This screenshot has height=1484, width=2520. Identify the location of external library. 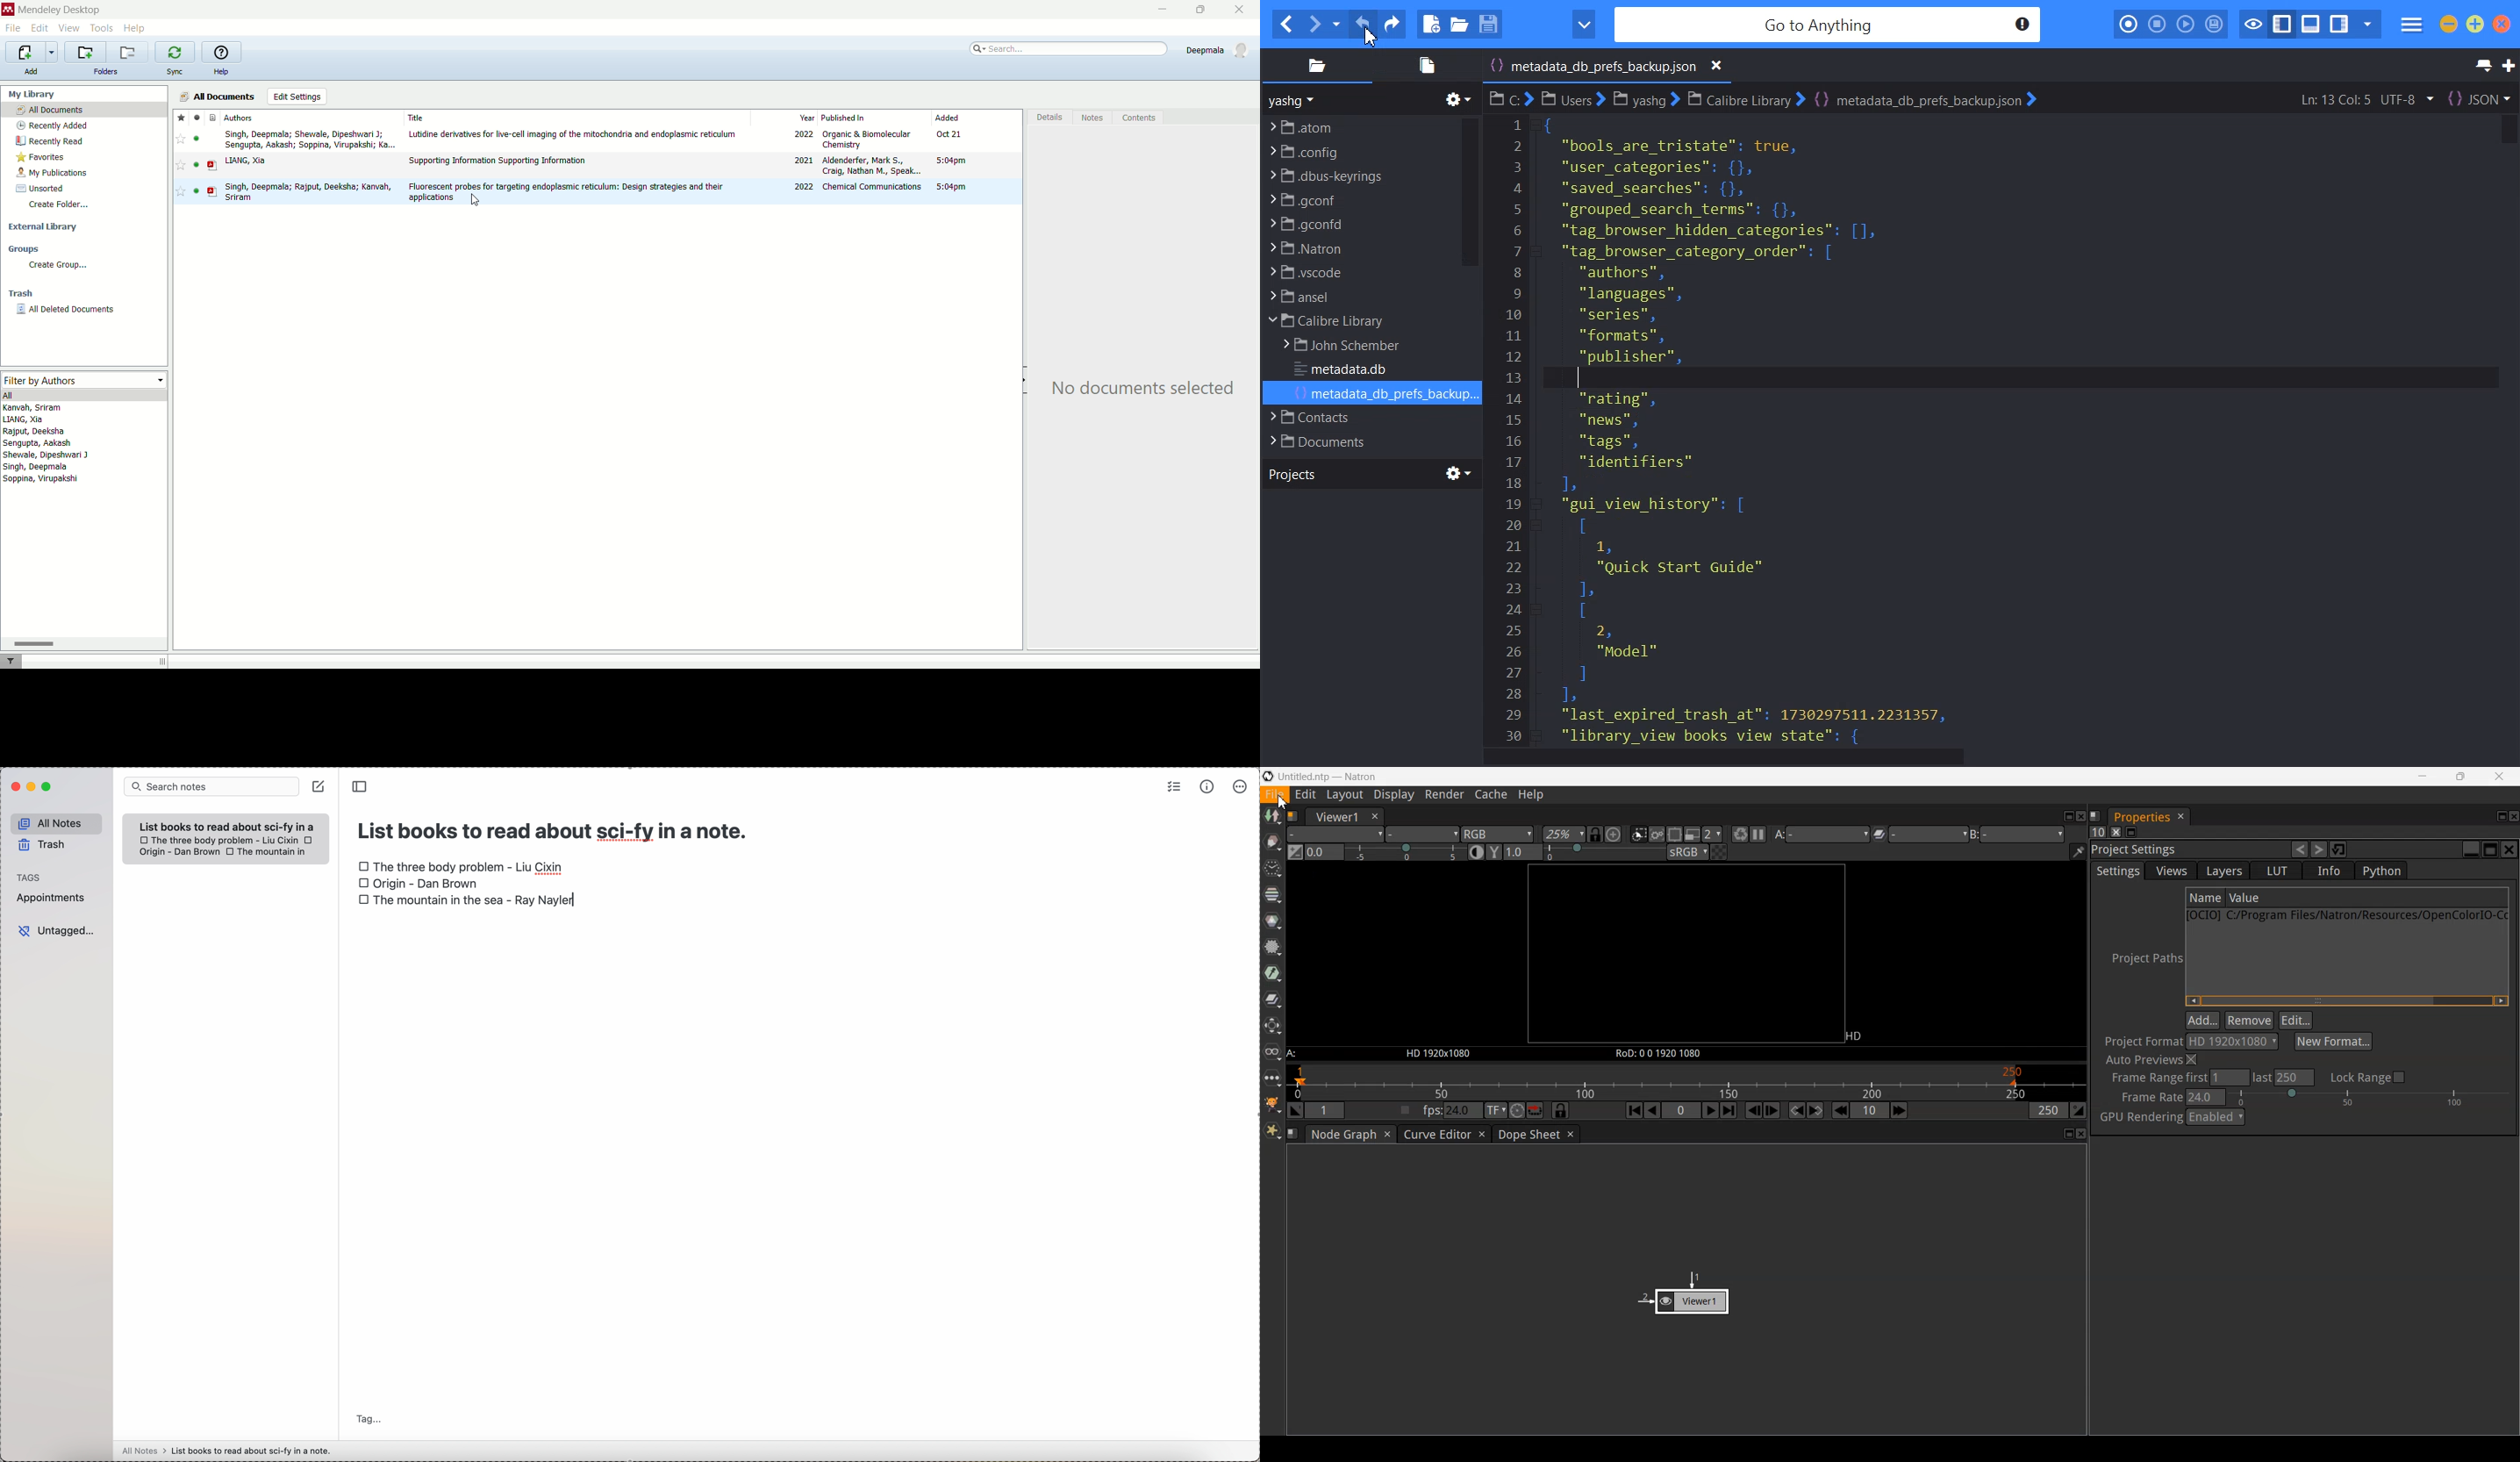
(40, 227).